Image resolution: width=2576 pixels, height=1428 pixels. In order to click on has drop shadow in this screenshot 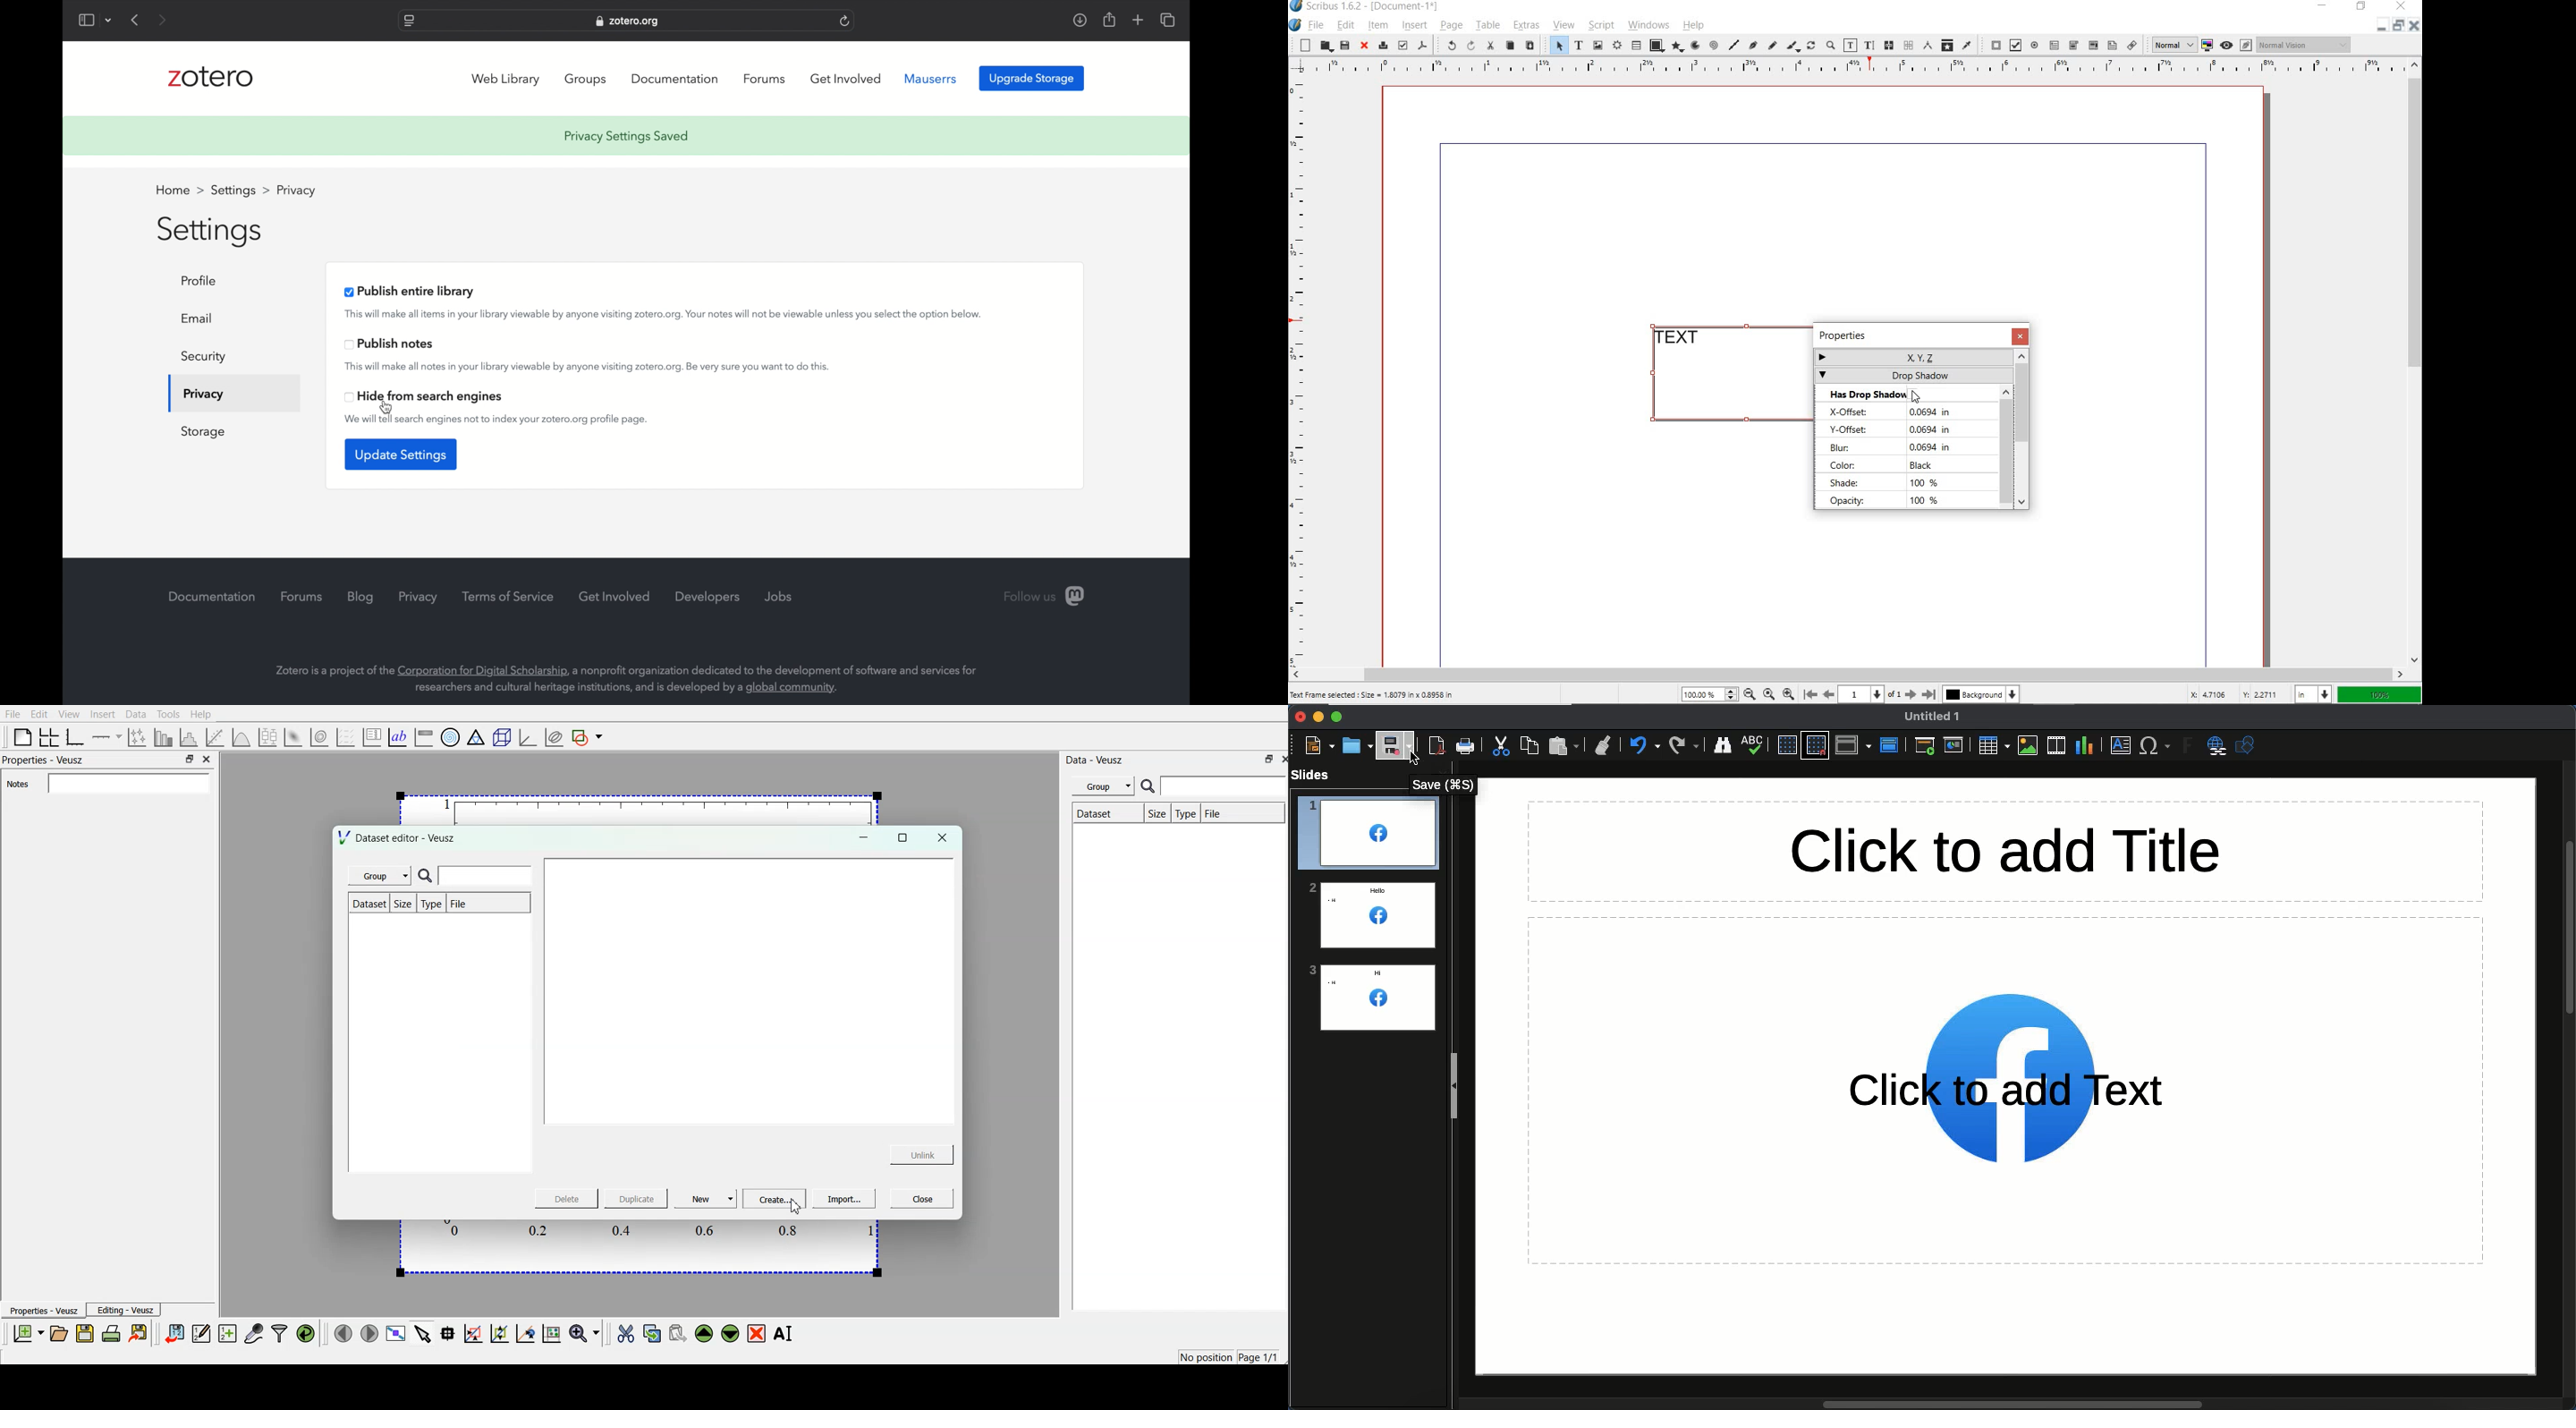, I will do `click(1887, 394)`.